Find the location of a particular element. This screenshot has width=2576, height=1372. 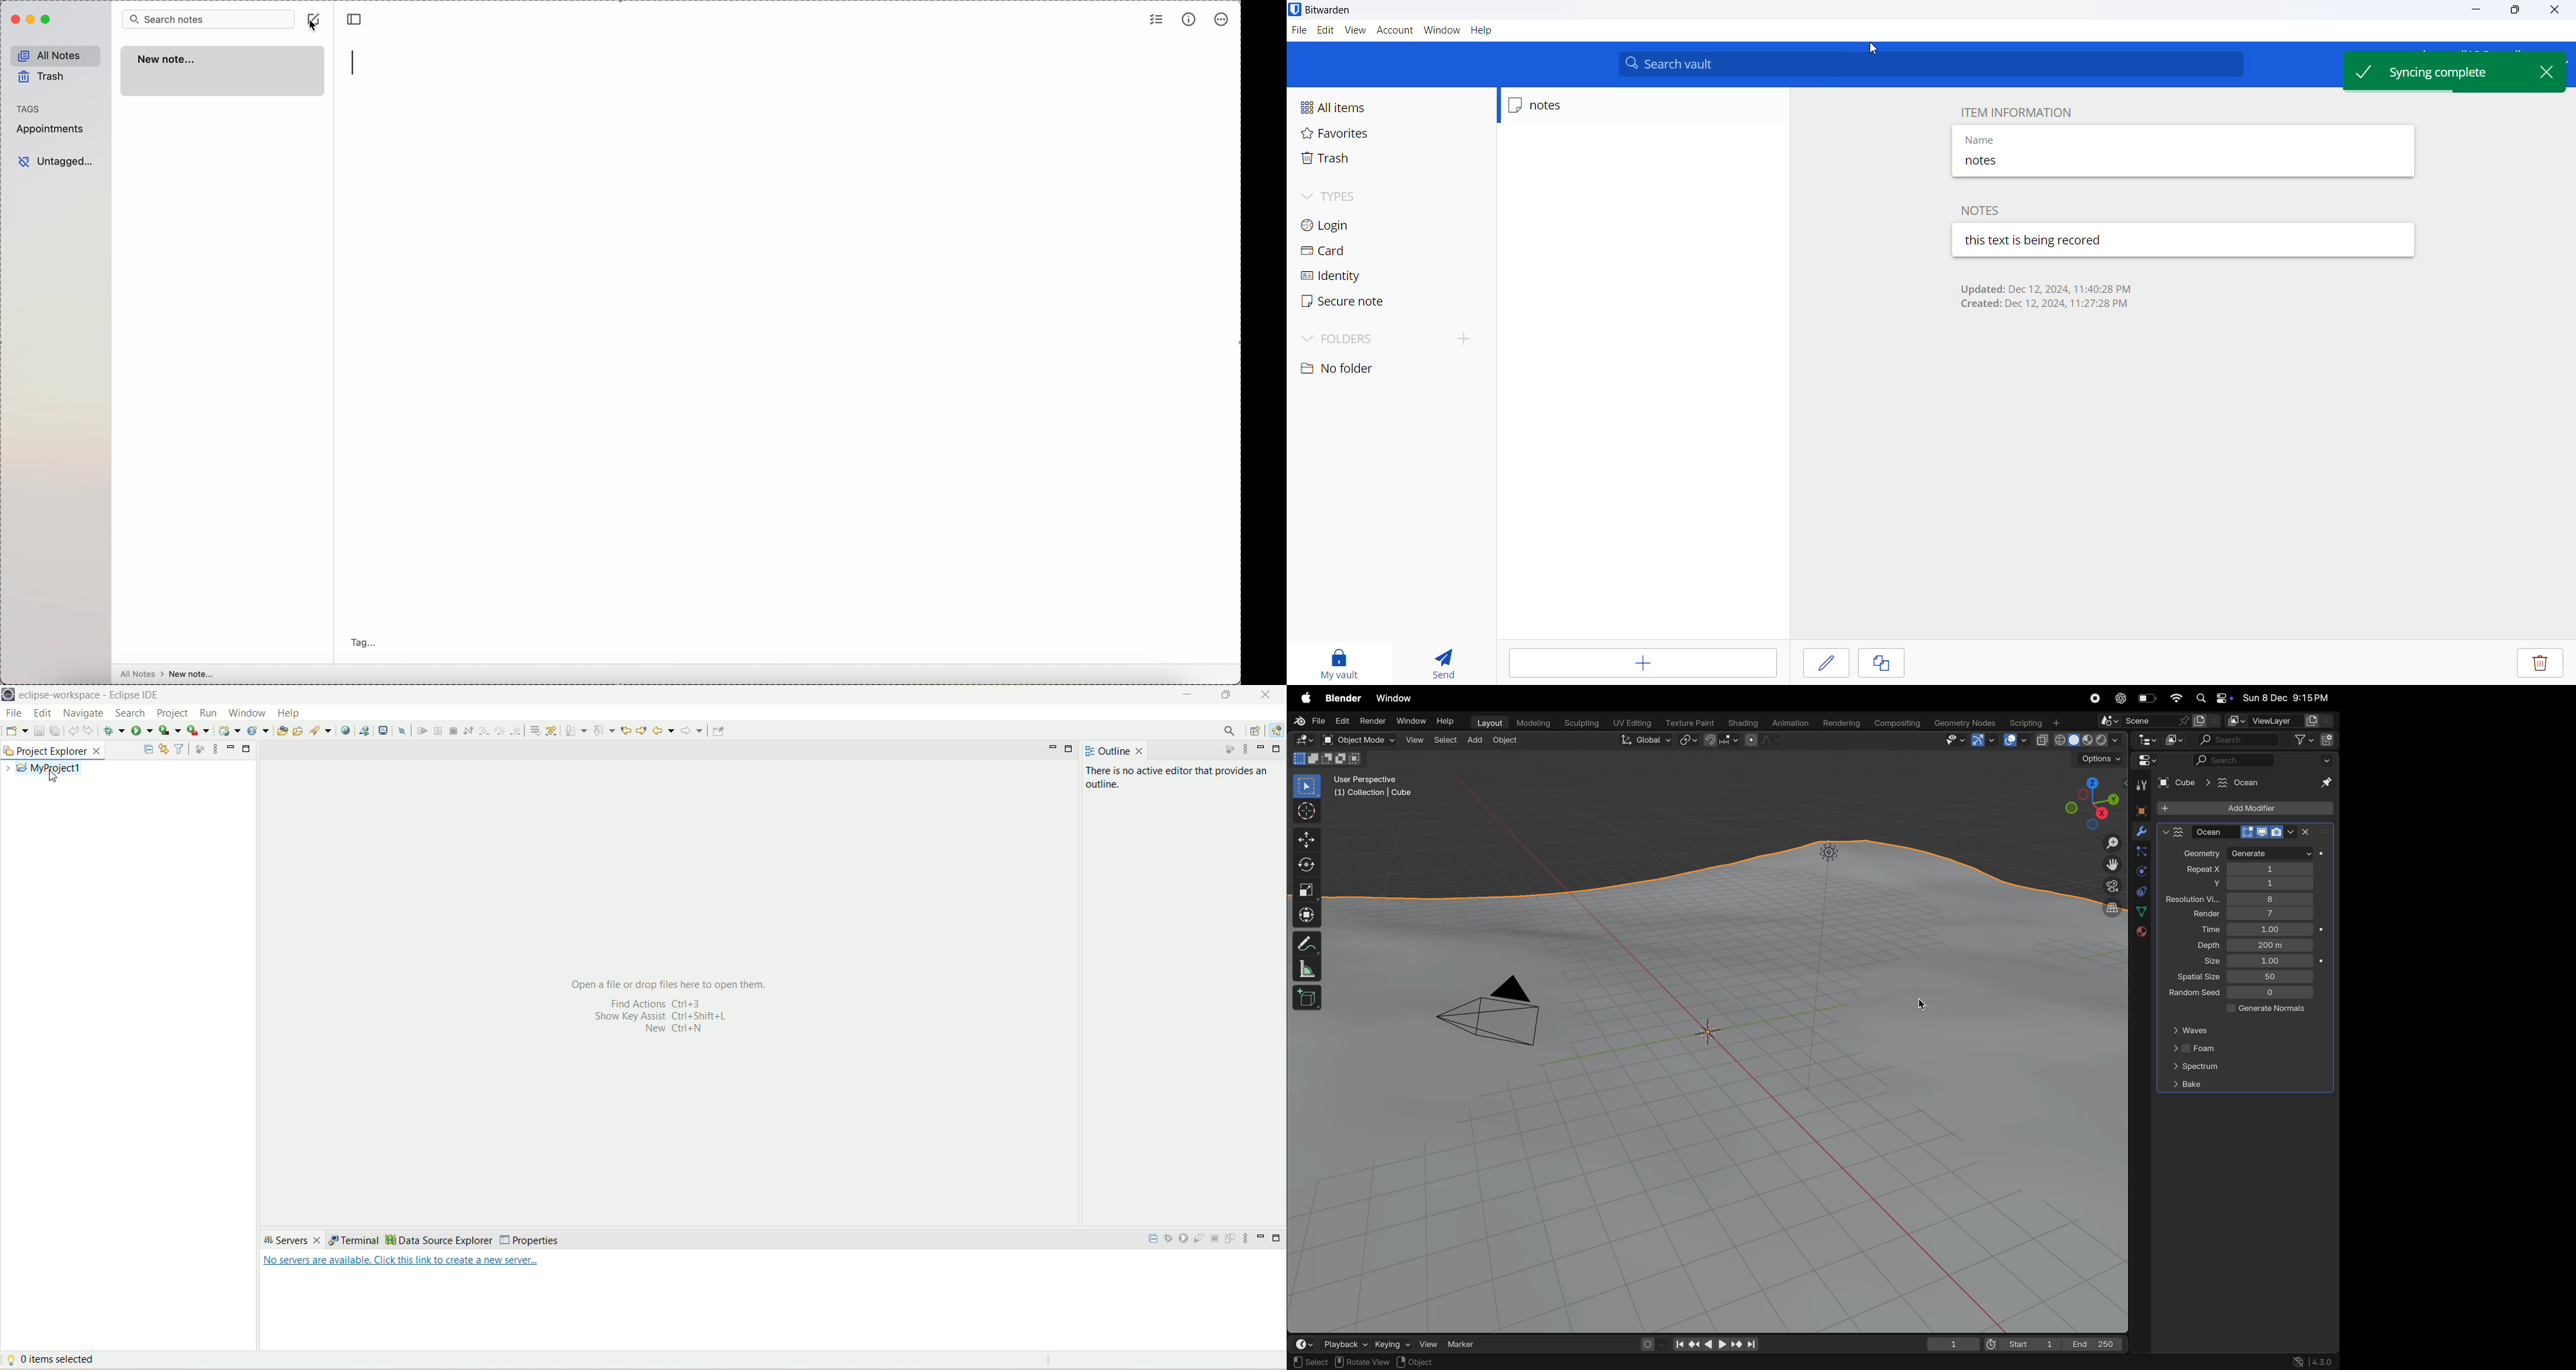

deoth is located at coordinates (2206, 945).